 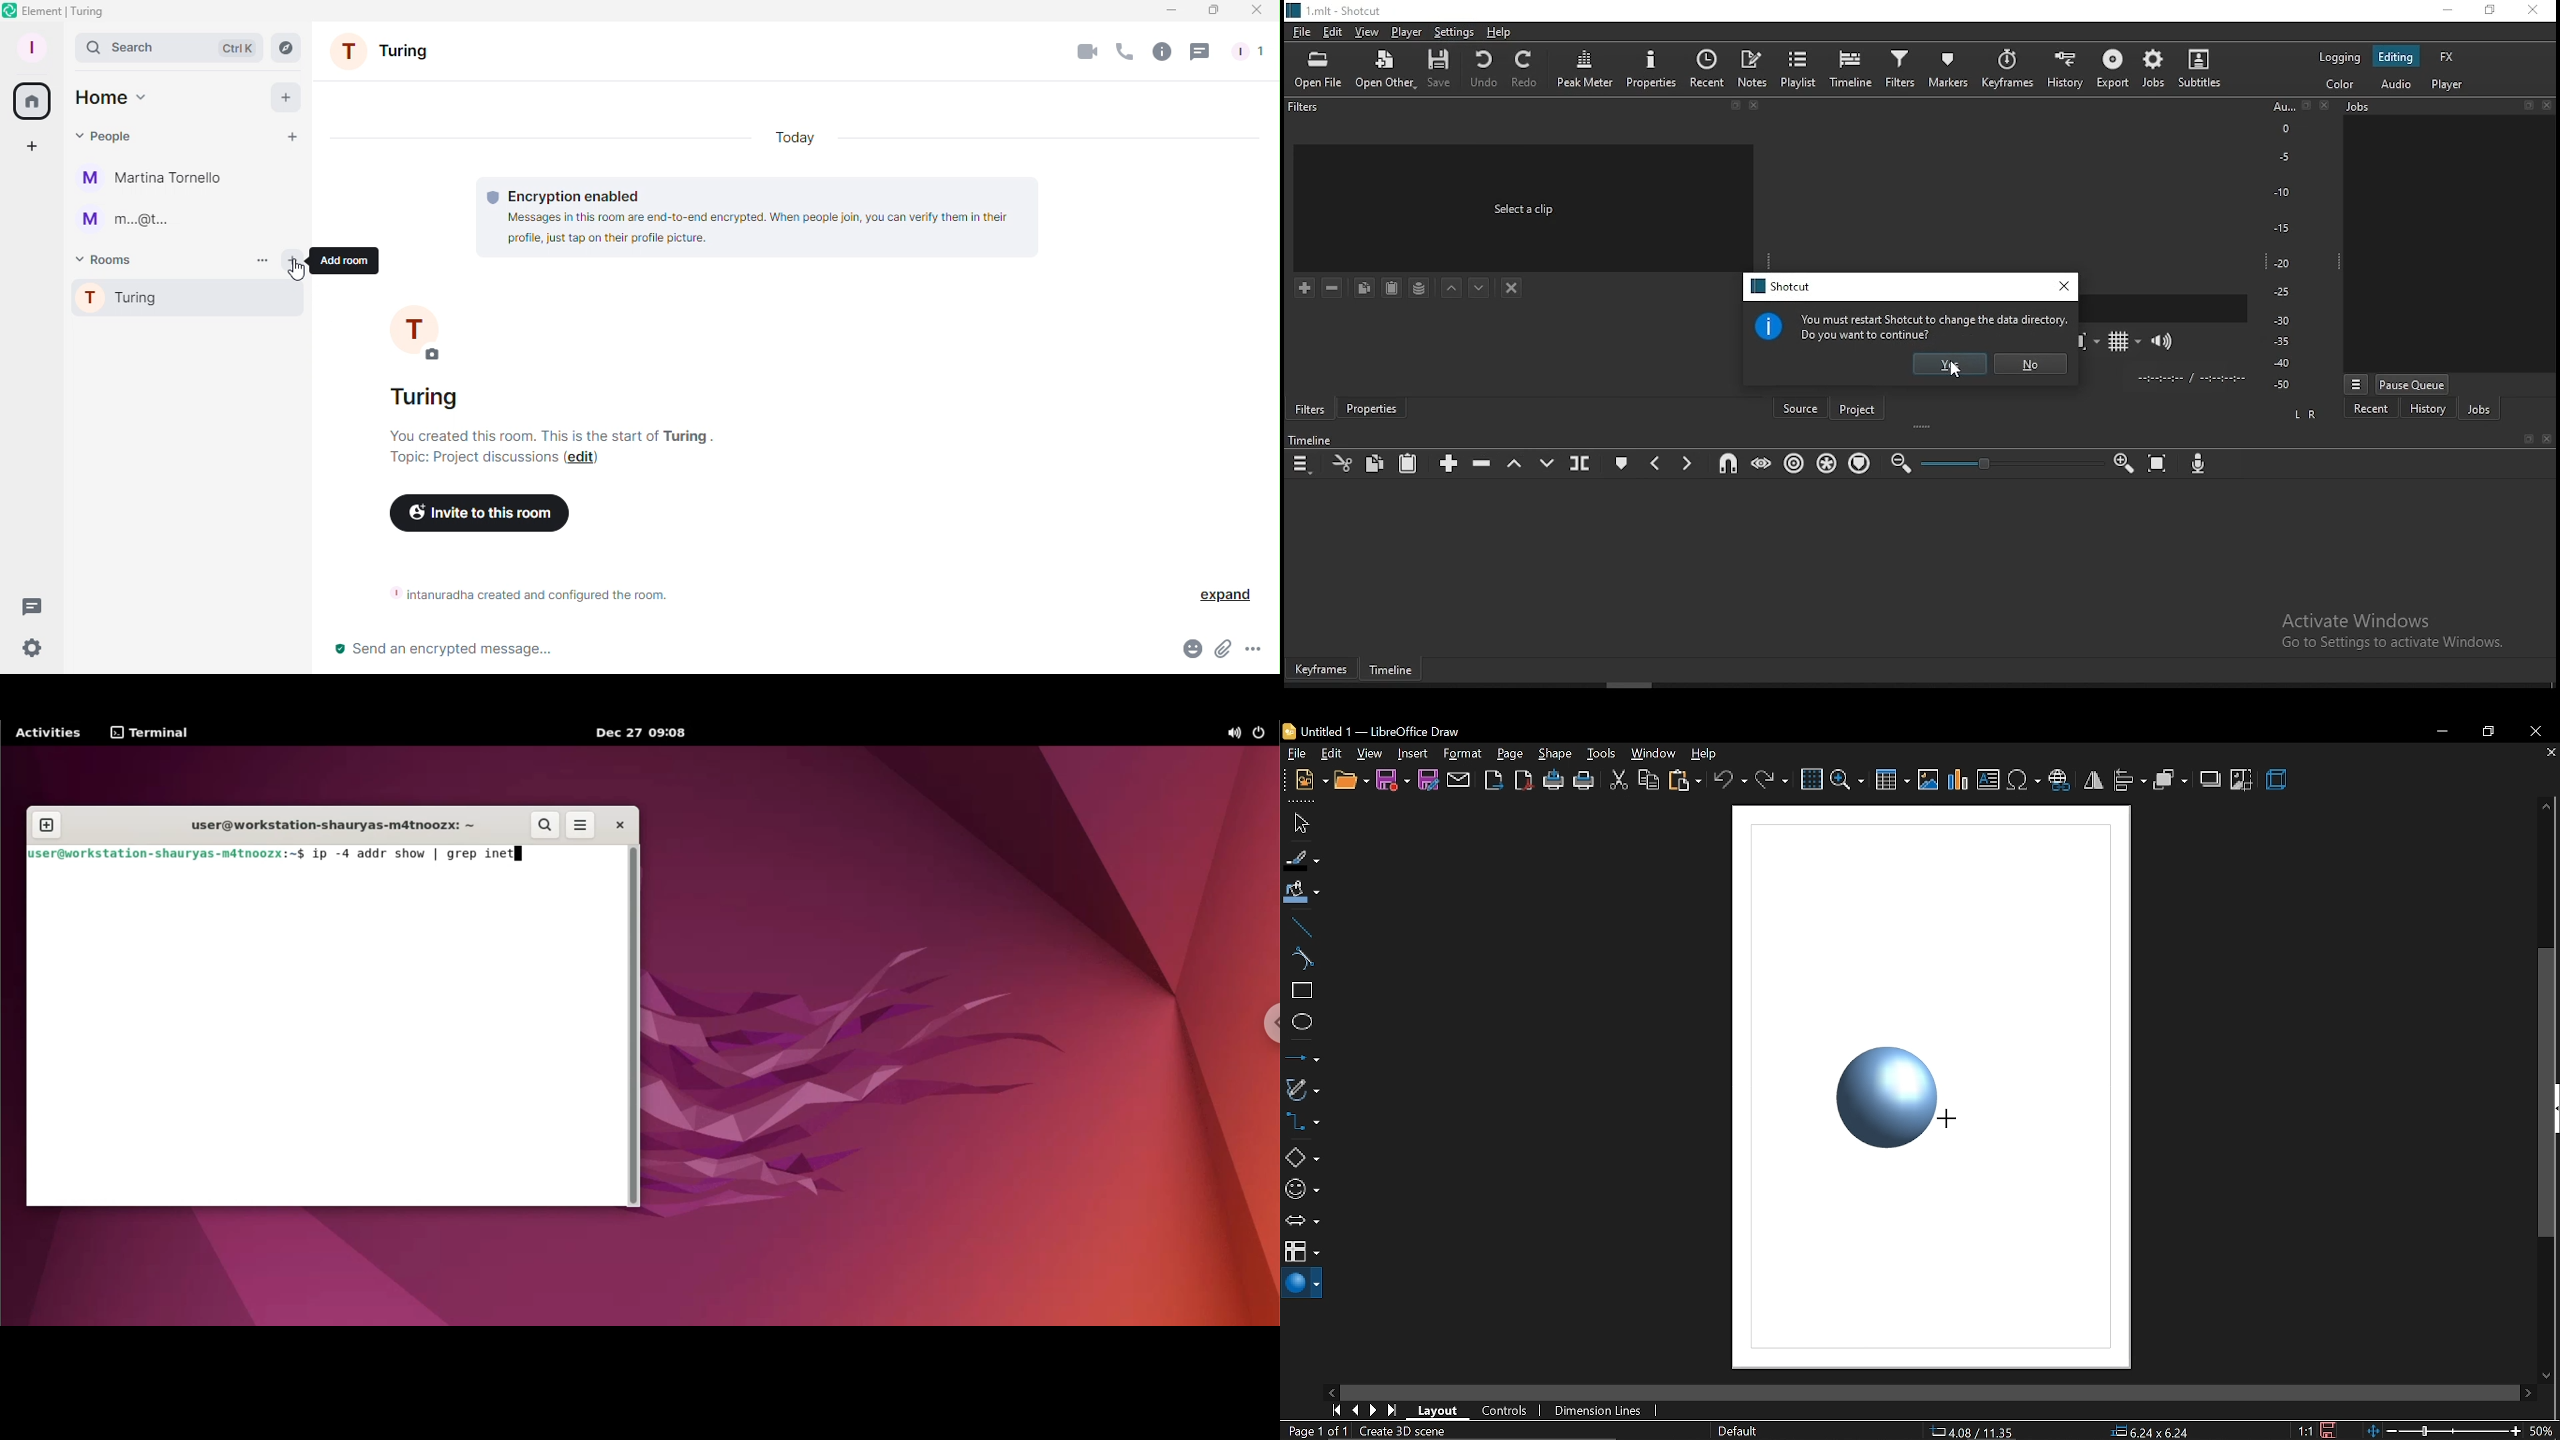 I want to click on close, so click(x=2548, y=440).